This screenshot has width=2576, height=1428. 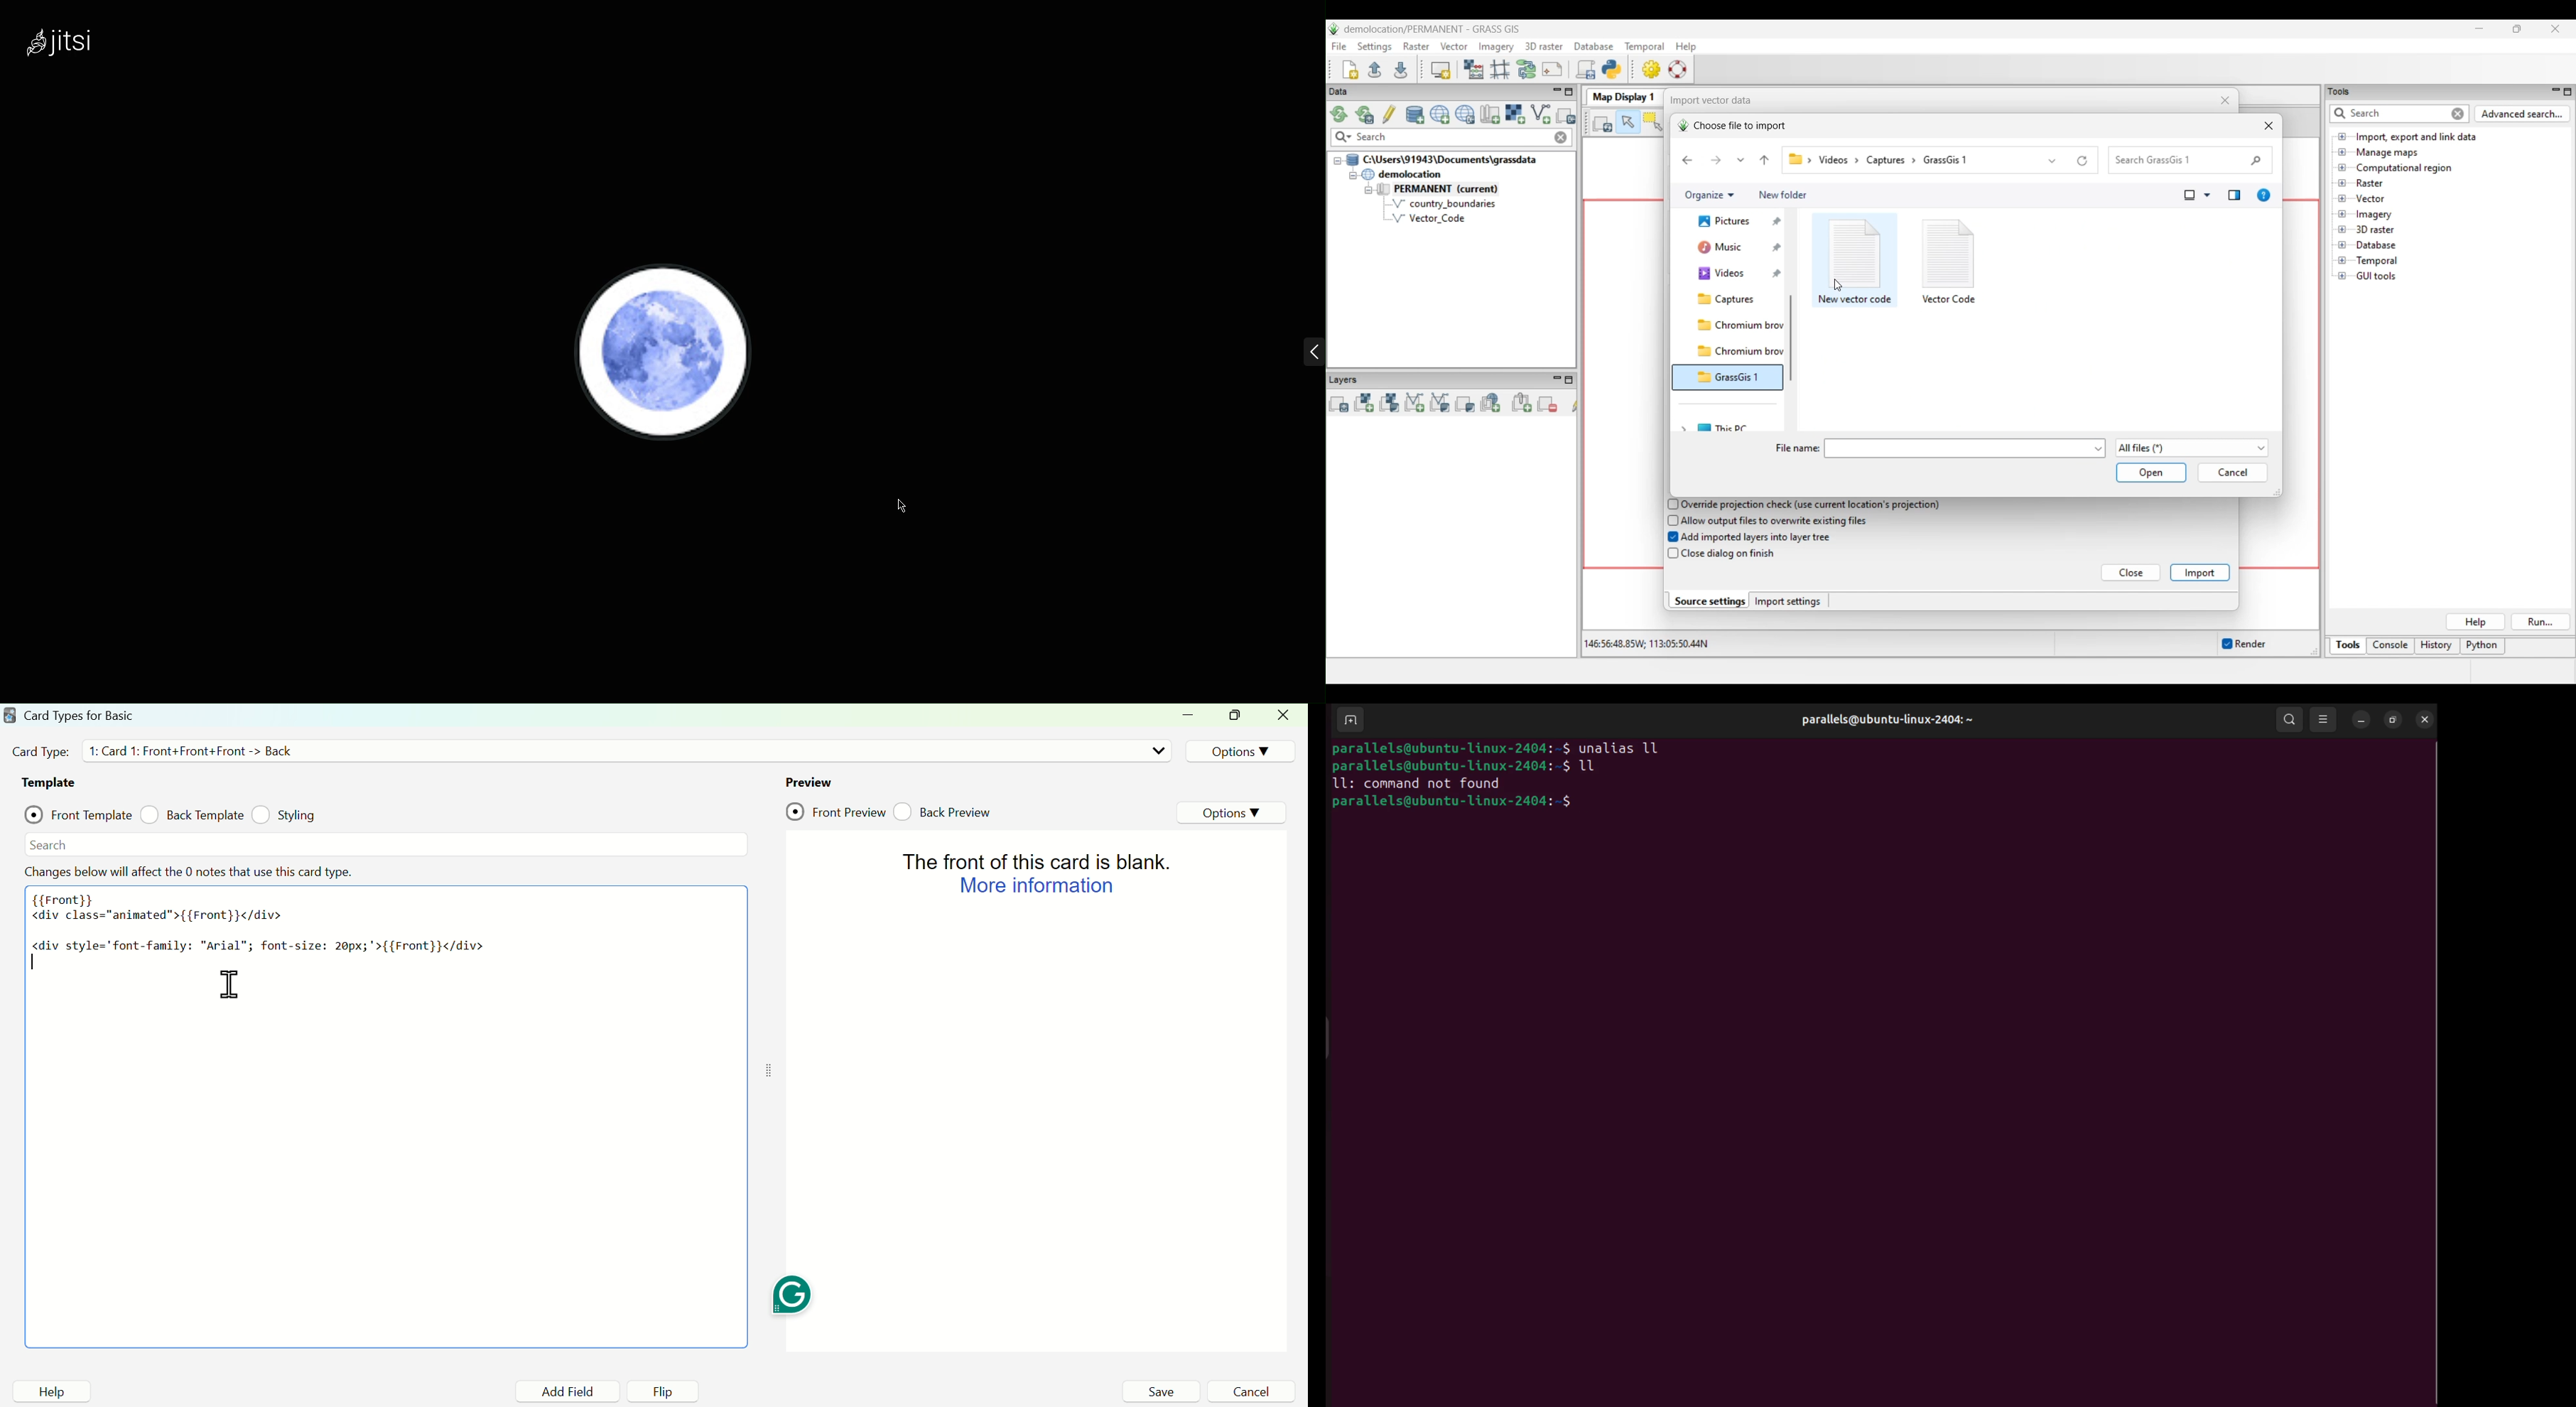 What do you see at coordinates (1035, 886) in the screenshot?
I see `More information` at bounding box center [1035, 886].